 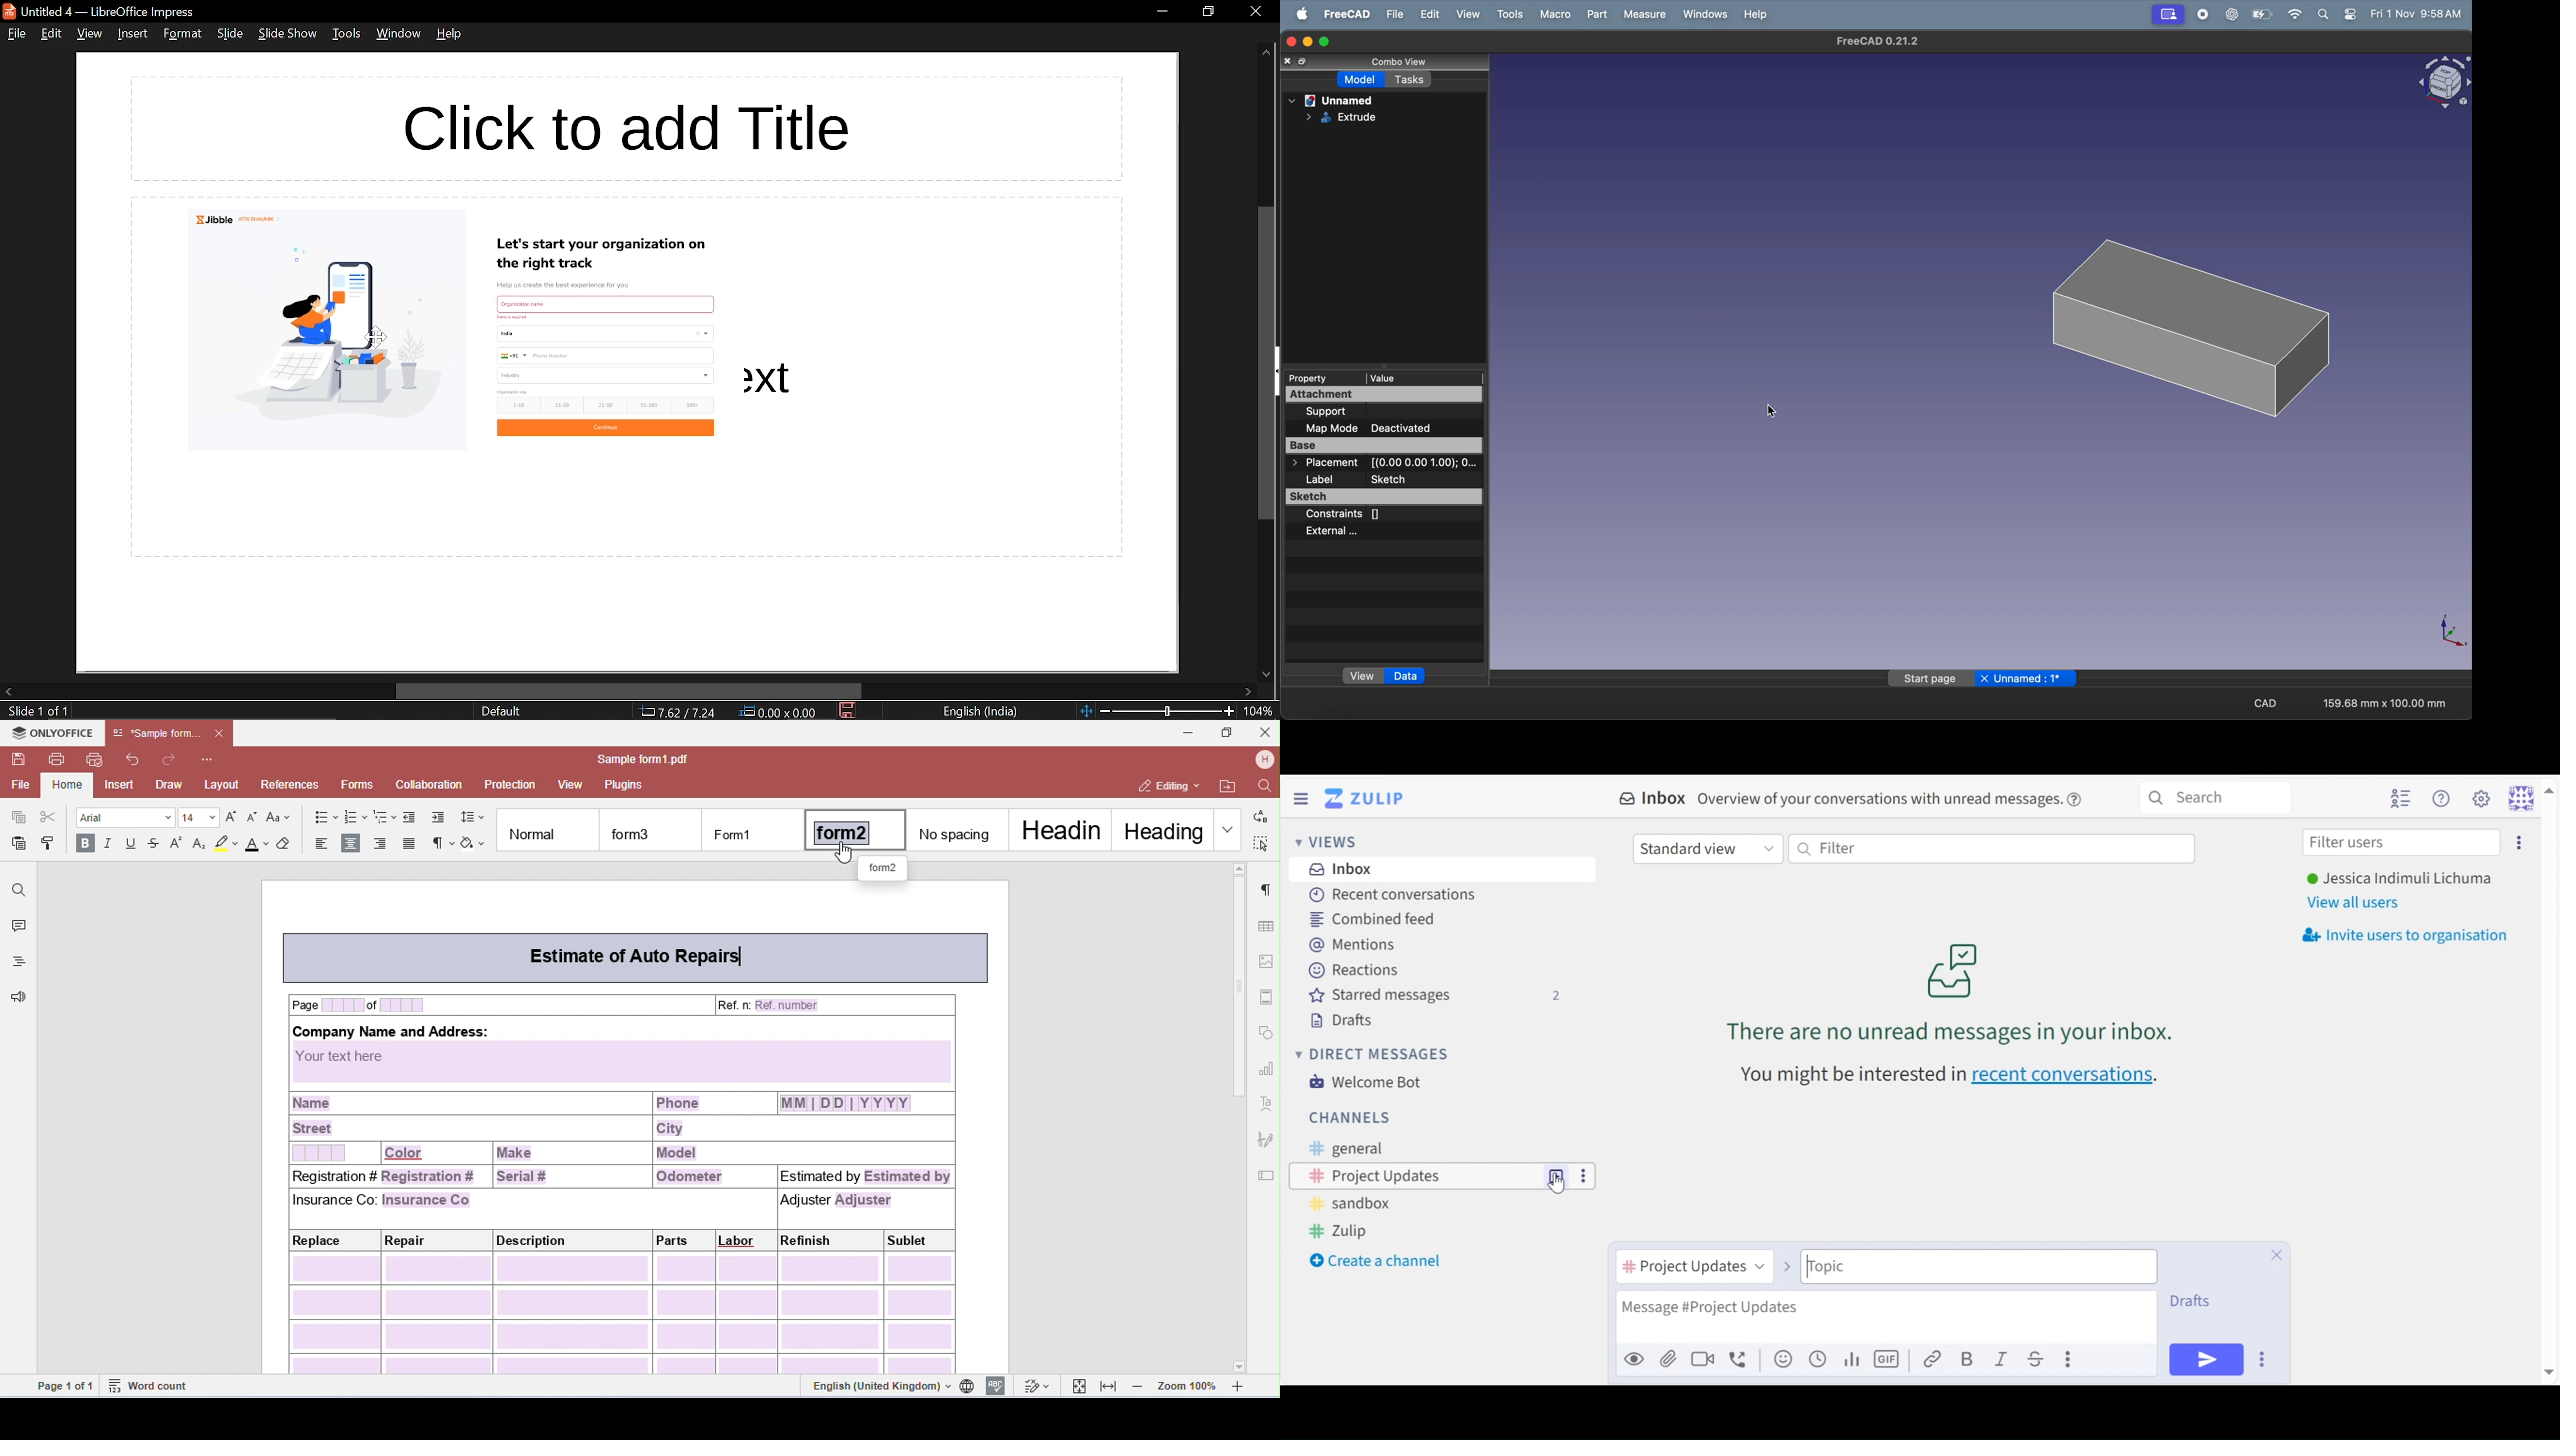 I want to click on battery, so click(x=2263, y=14).